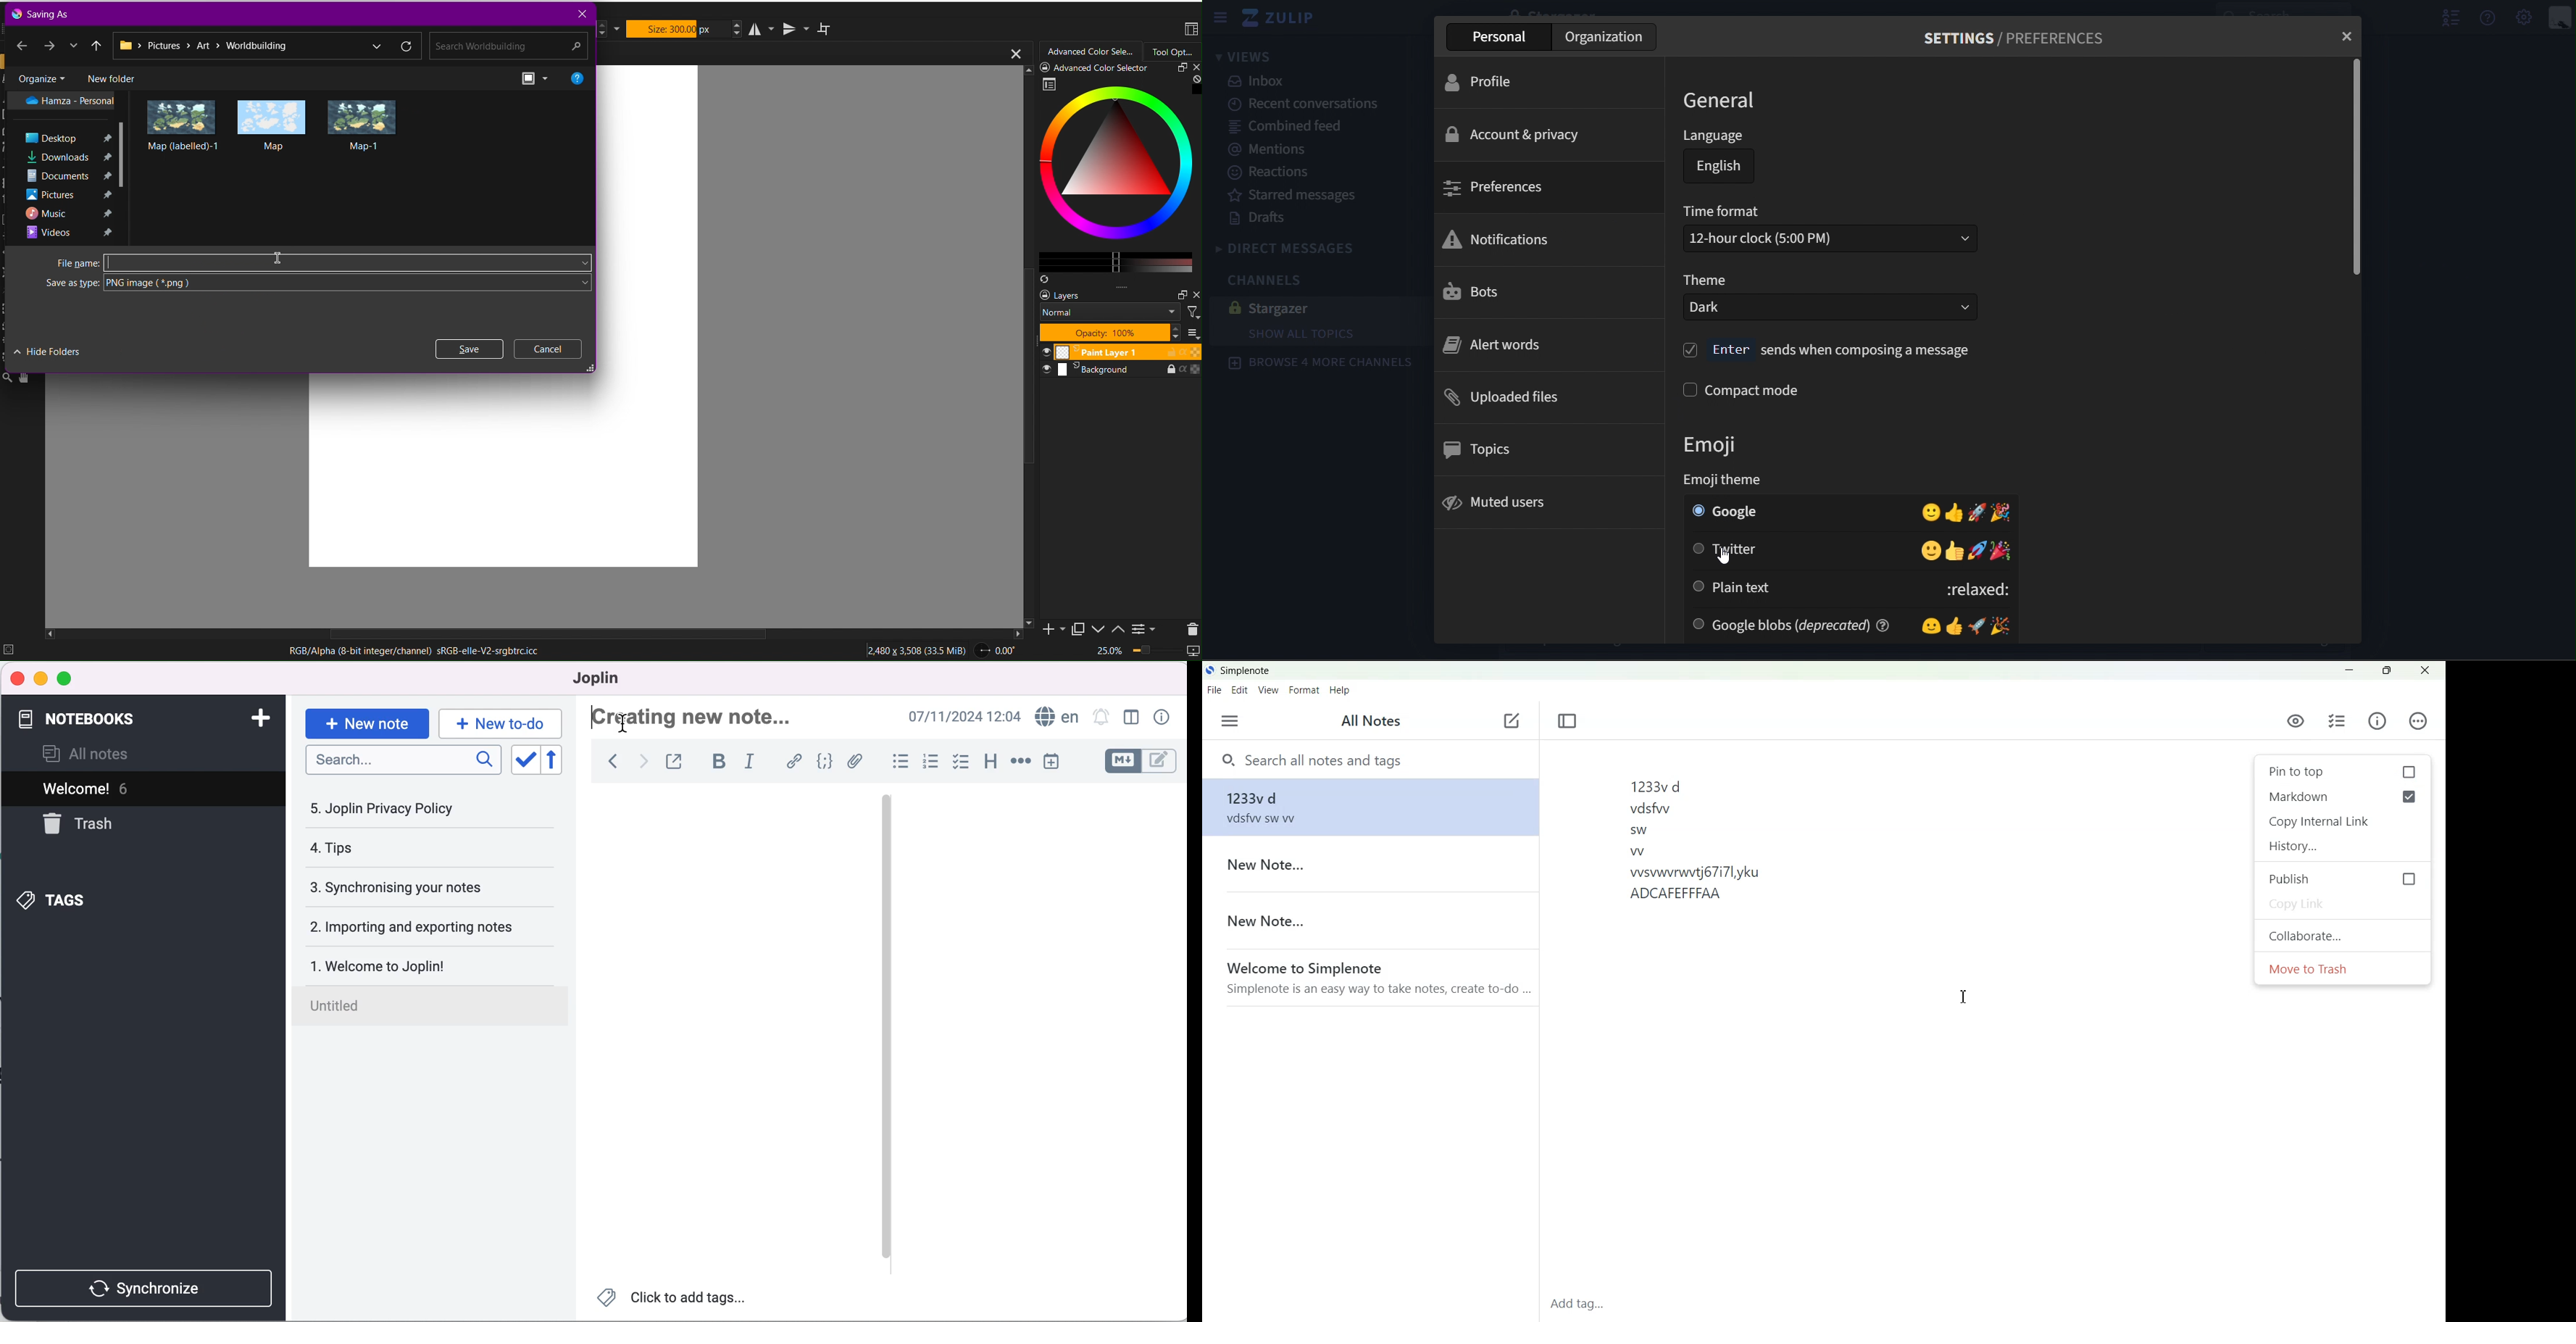  I want to click on set alarm, so click(1100, 717).